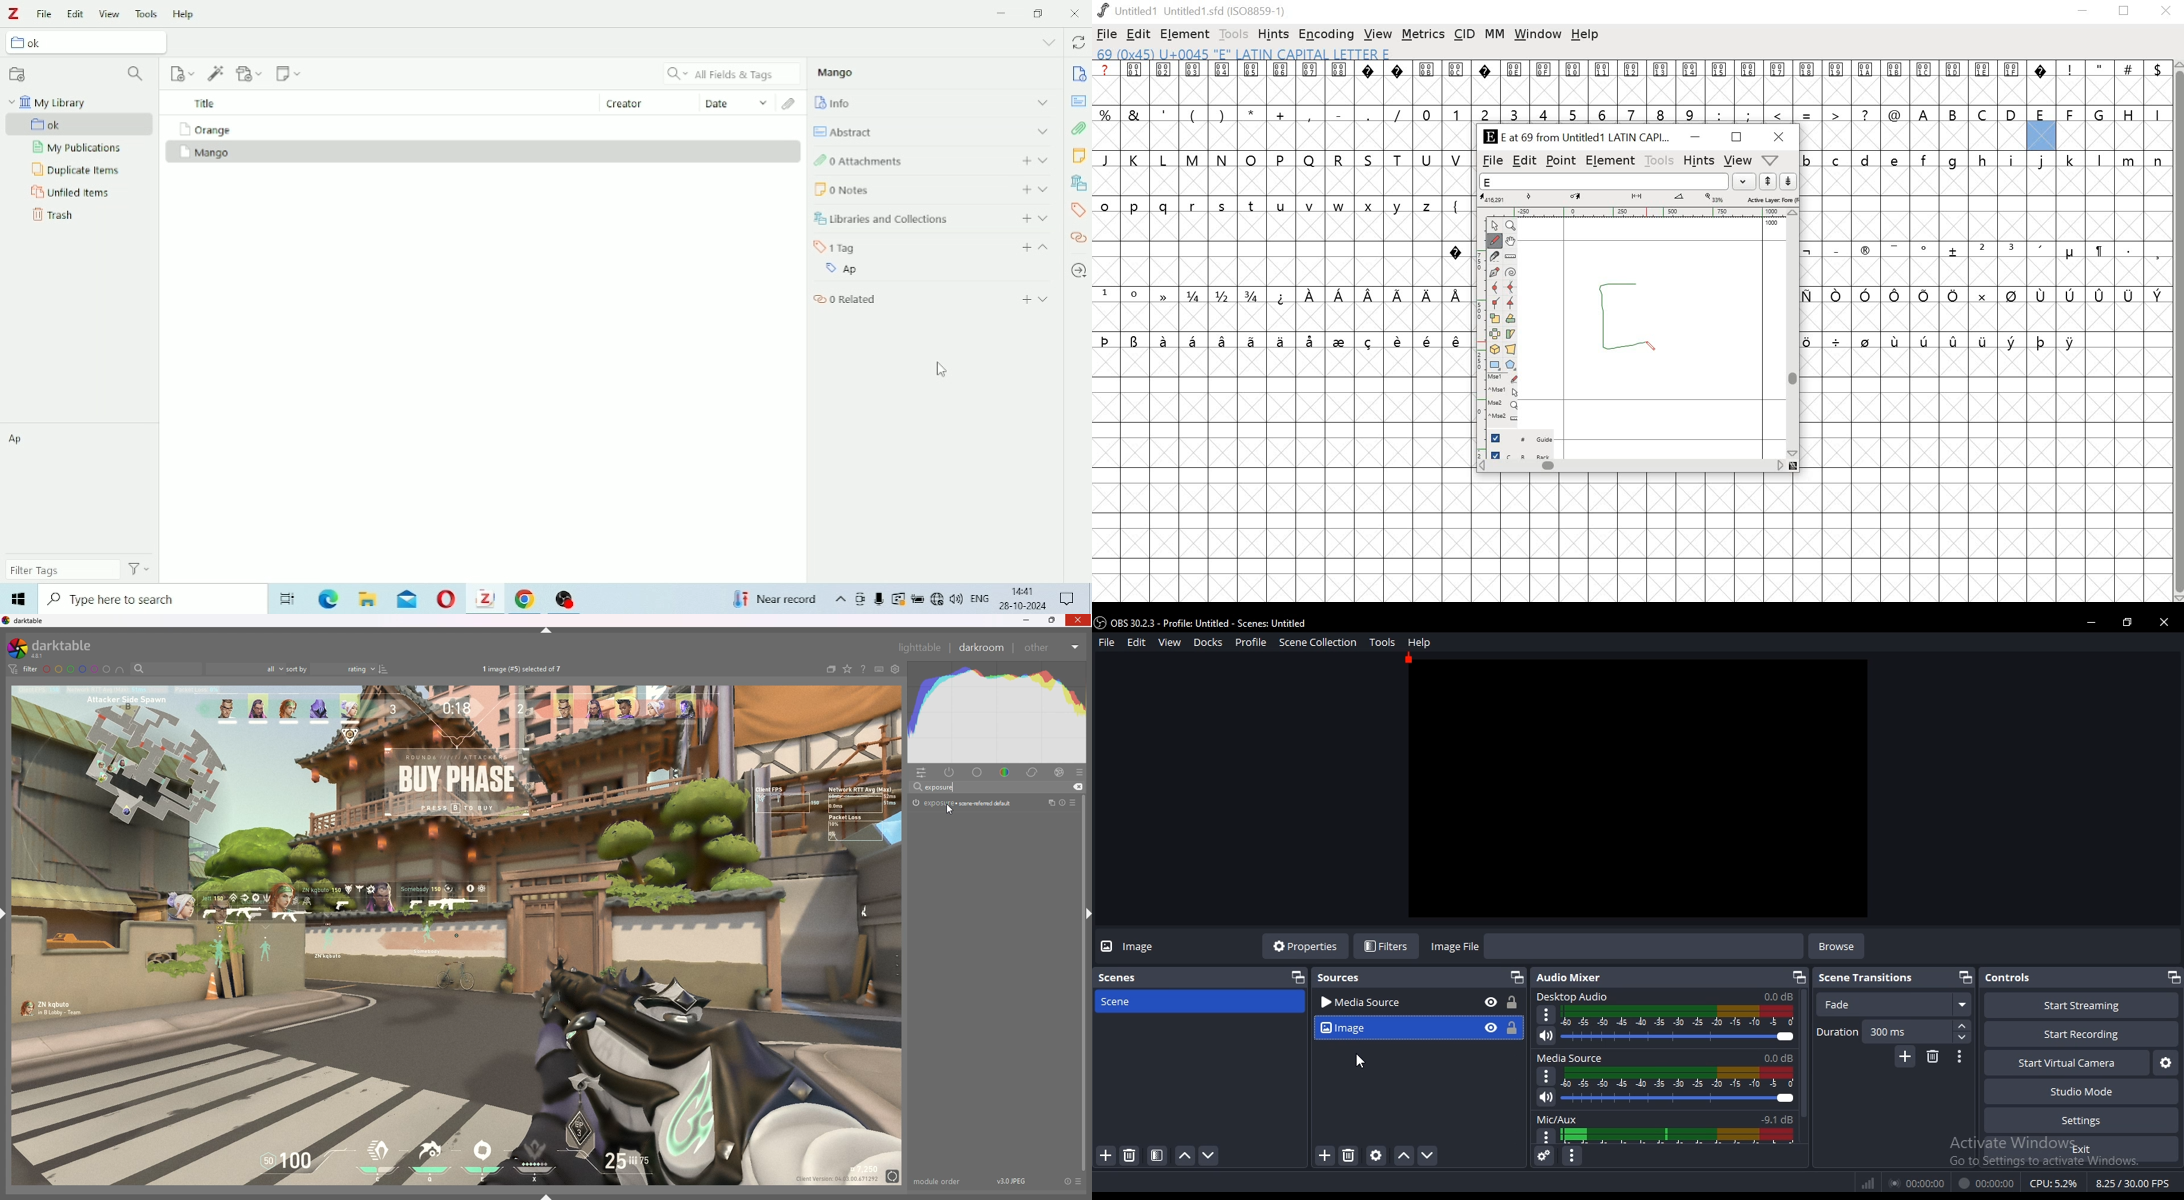 The width and height of the screenshot is (2184, 1204). I want to click on Trash, so click(56, 214).